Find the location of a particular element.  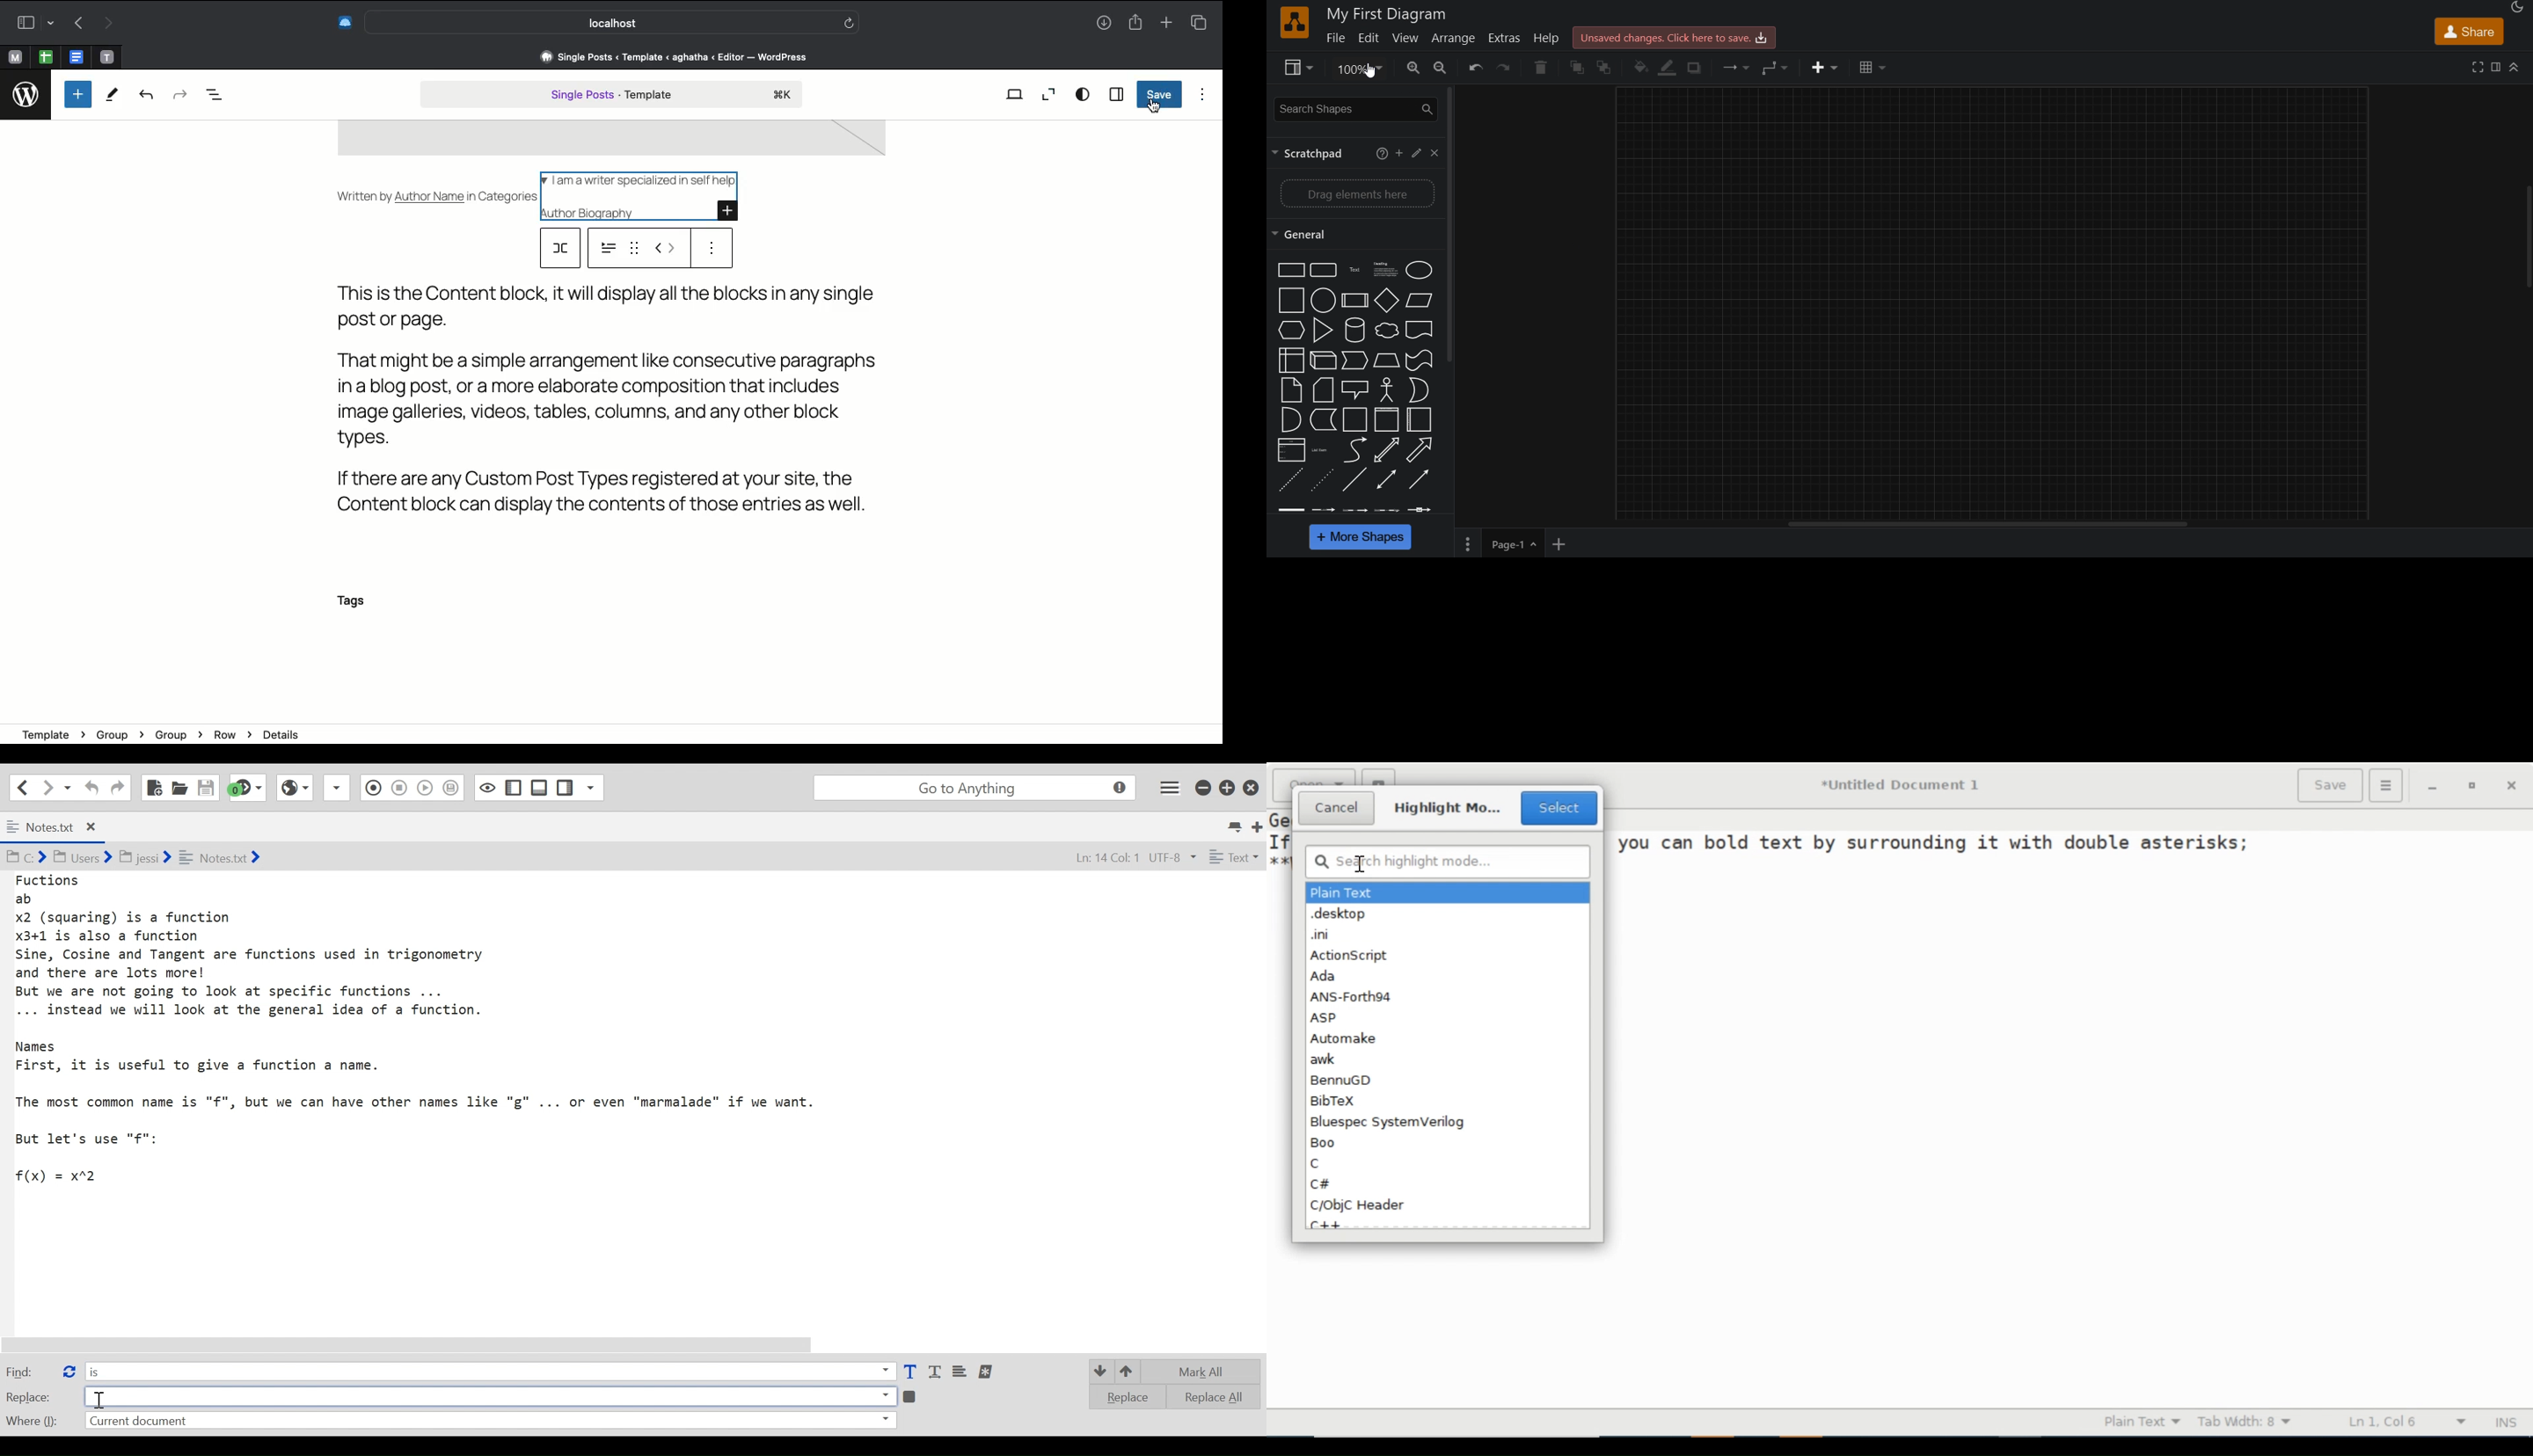

Undo is located at coordinates (146, 96).